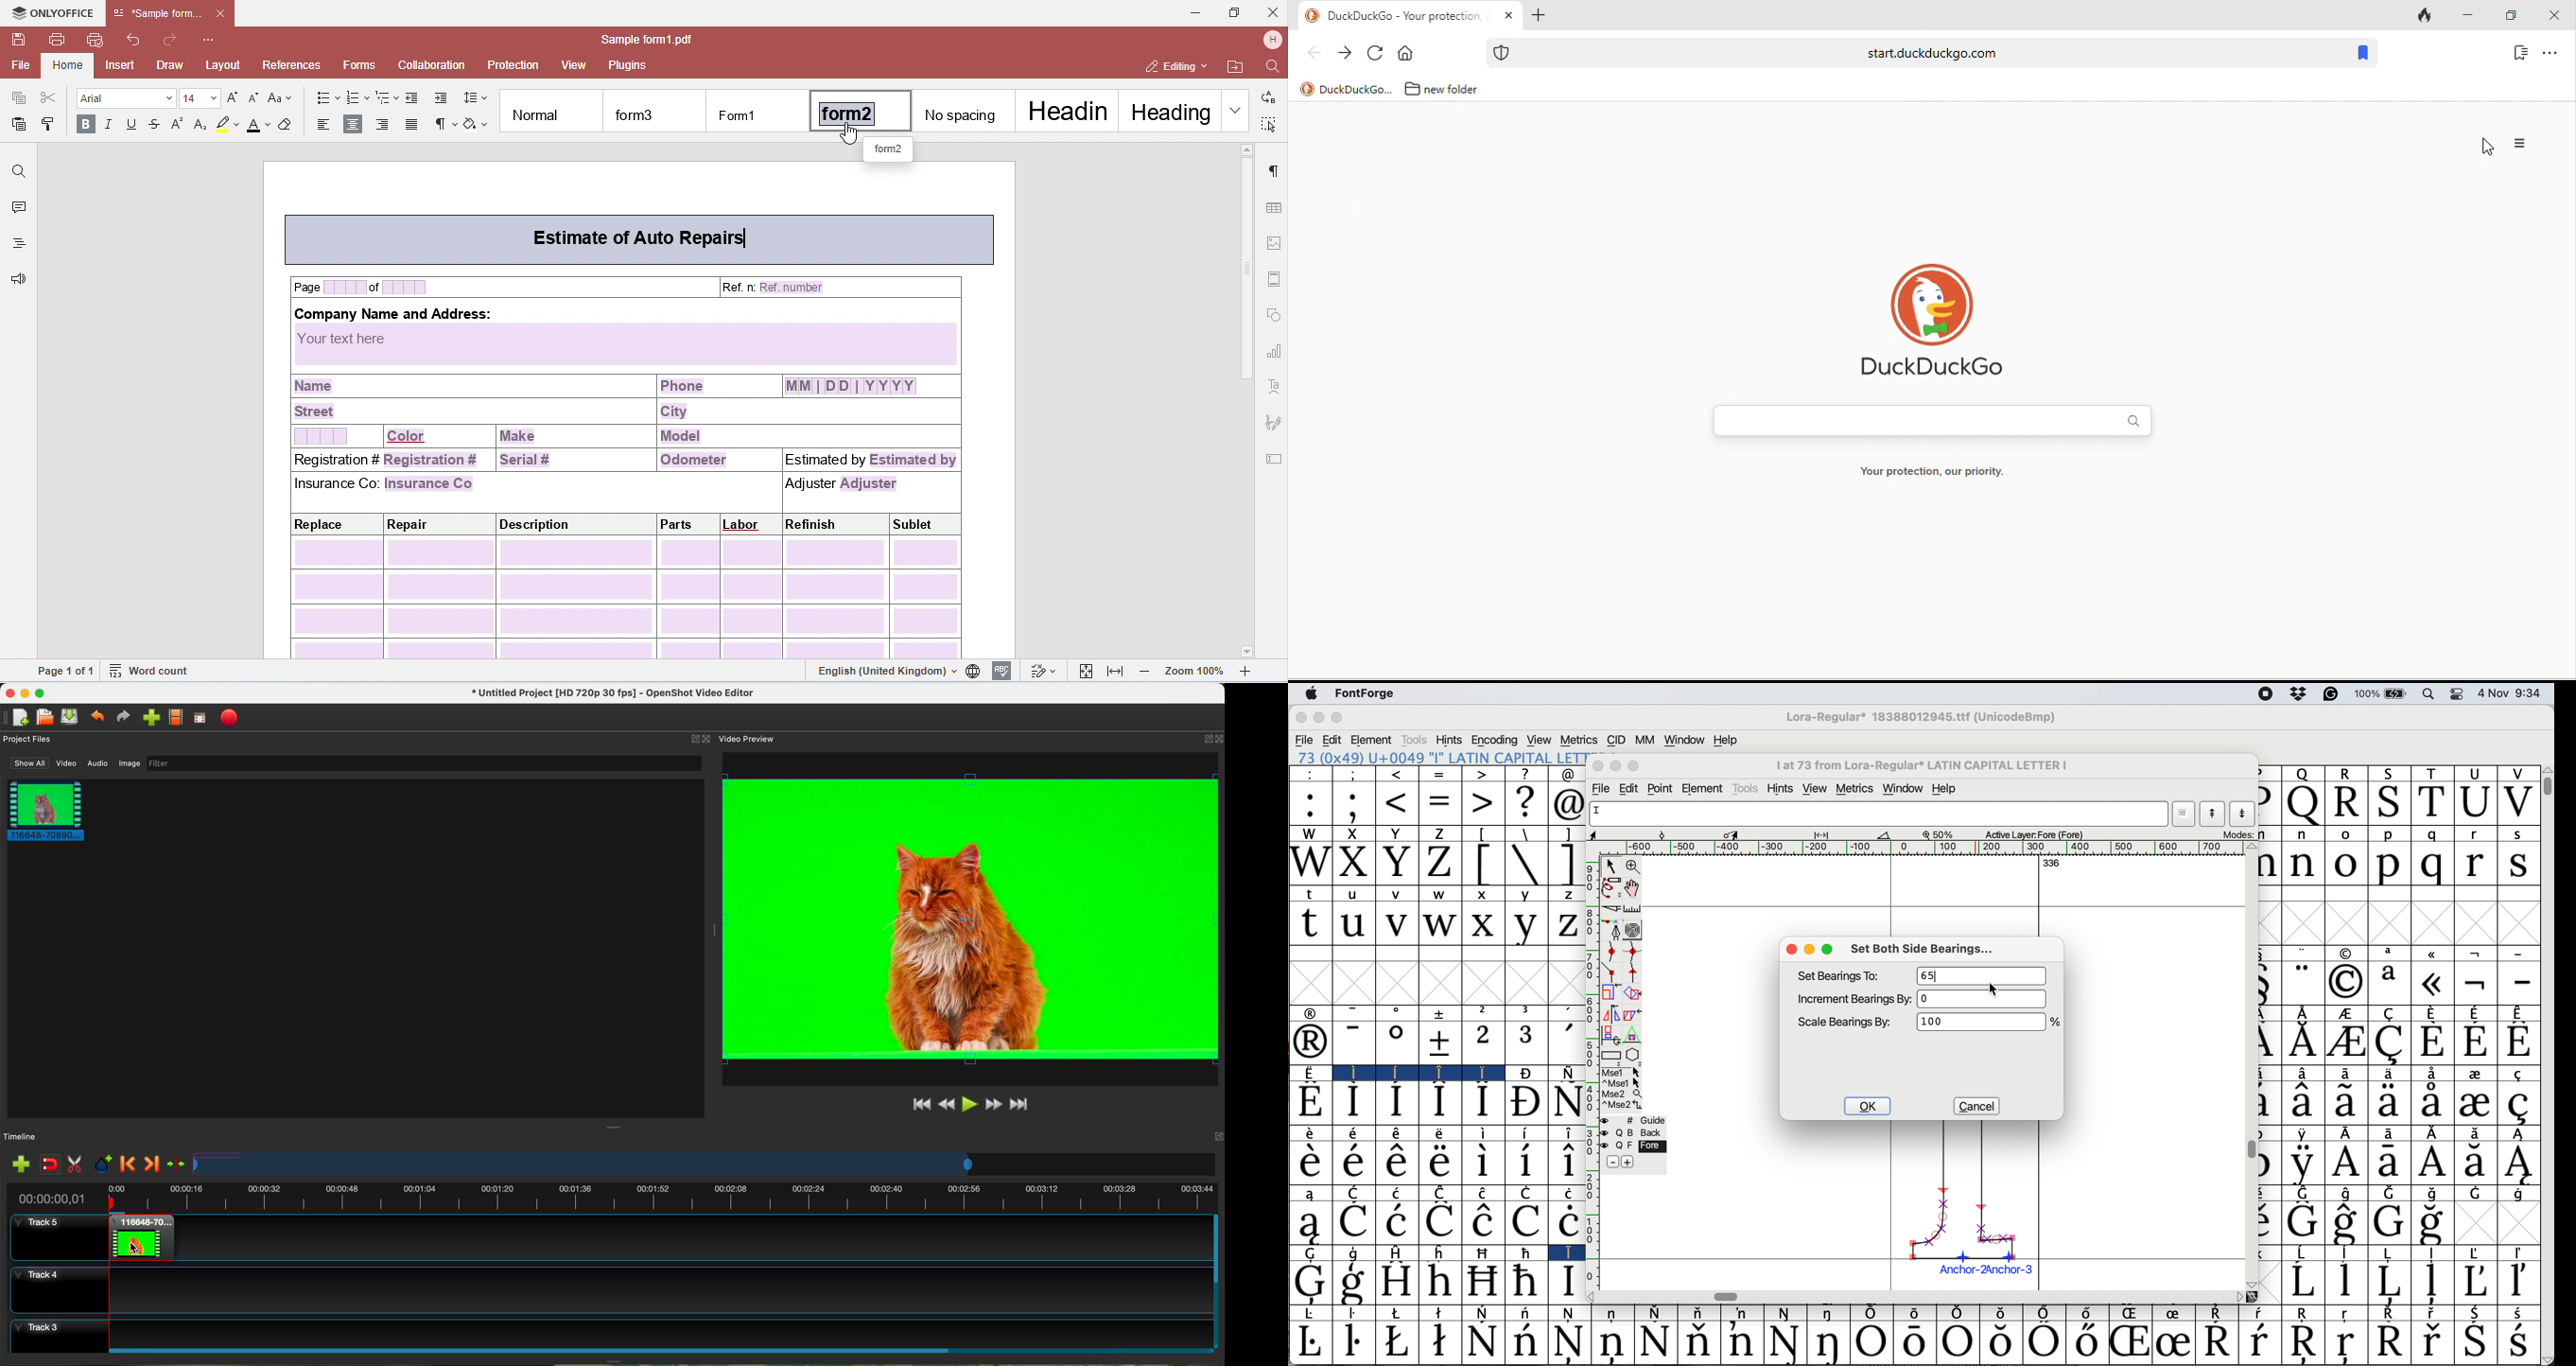  What do you see at coordinates (1526, 895) in the screenshot?
I see `y` at bounding box center [1526, 895].